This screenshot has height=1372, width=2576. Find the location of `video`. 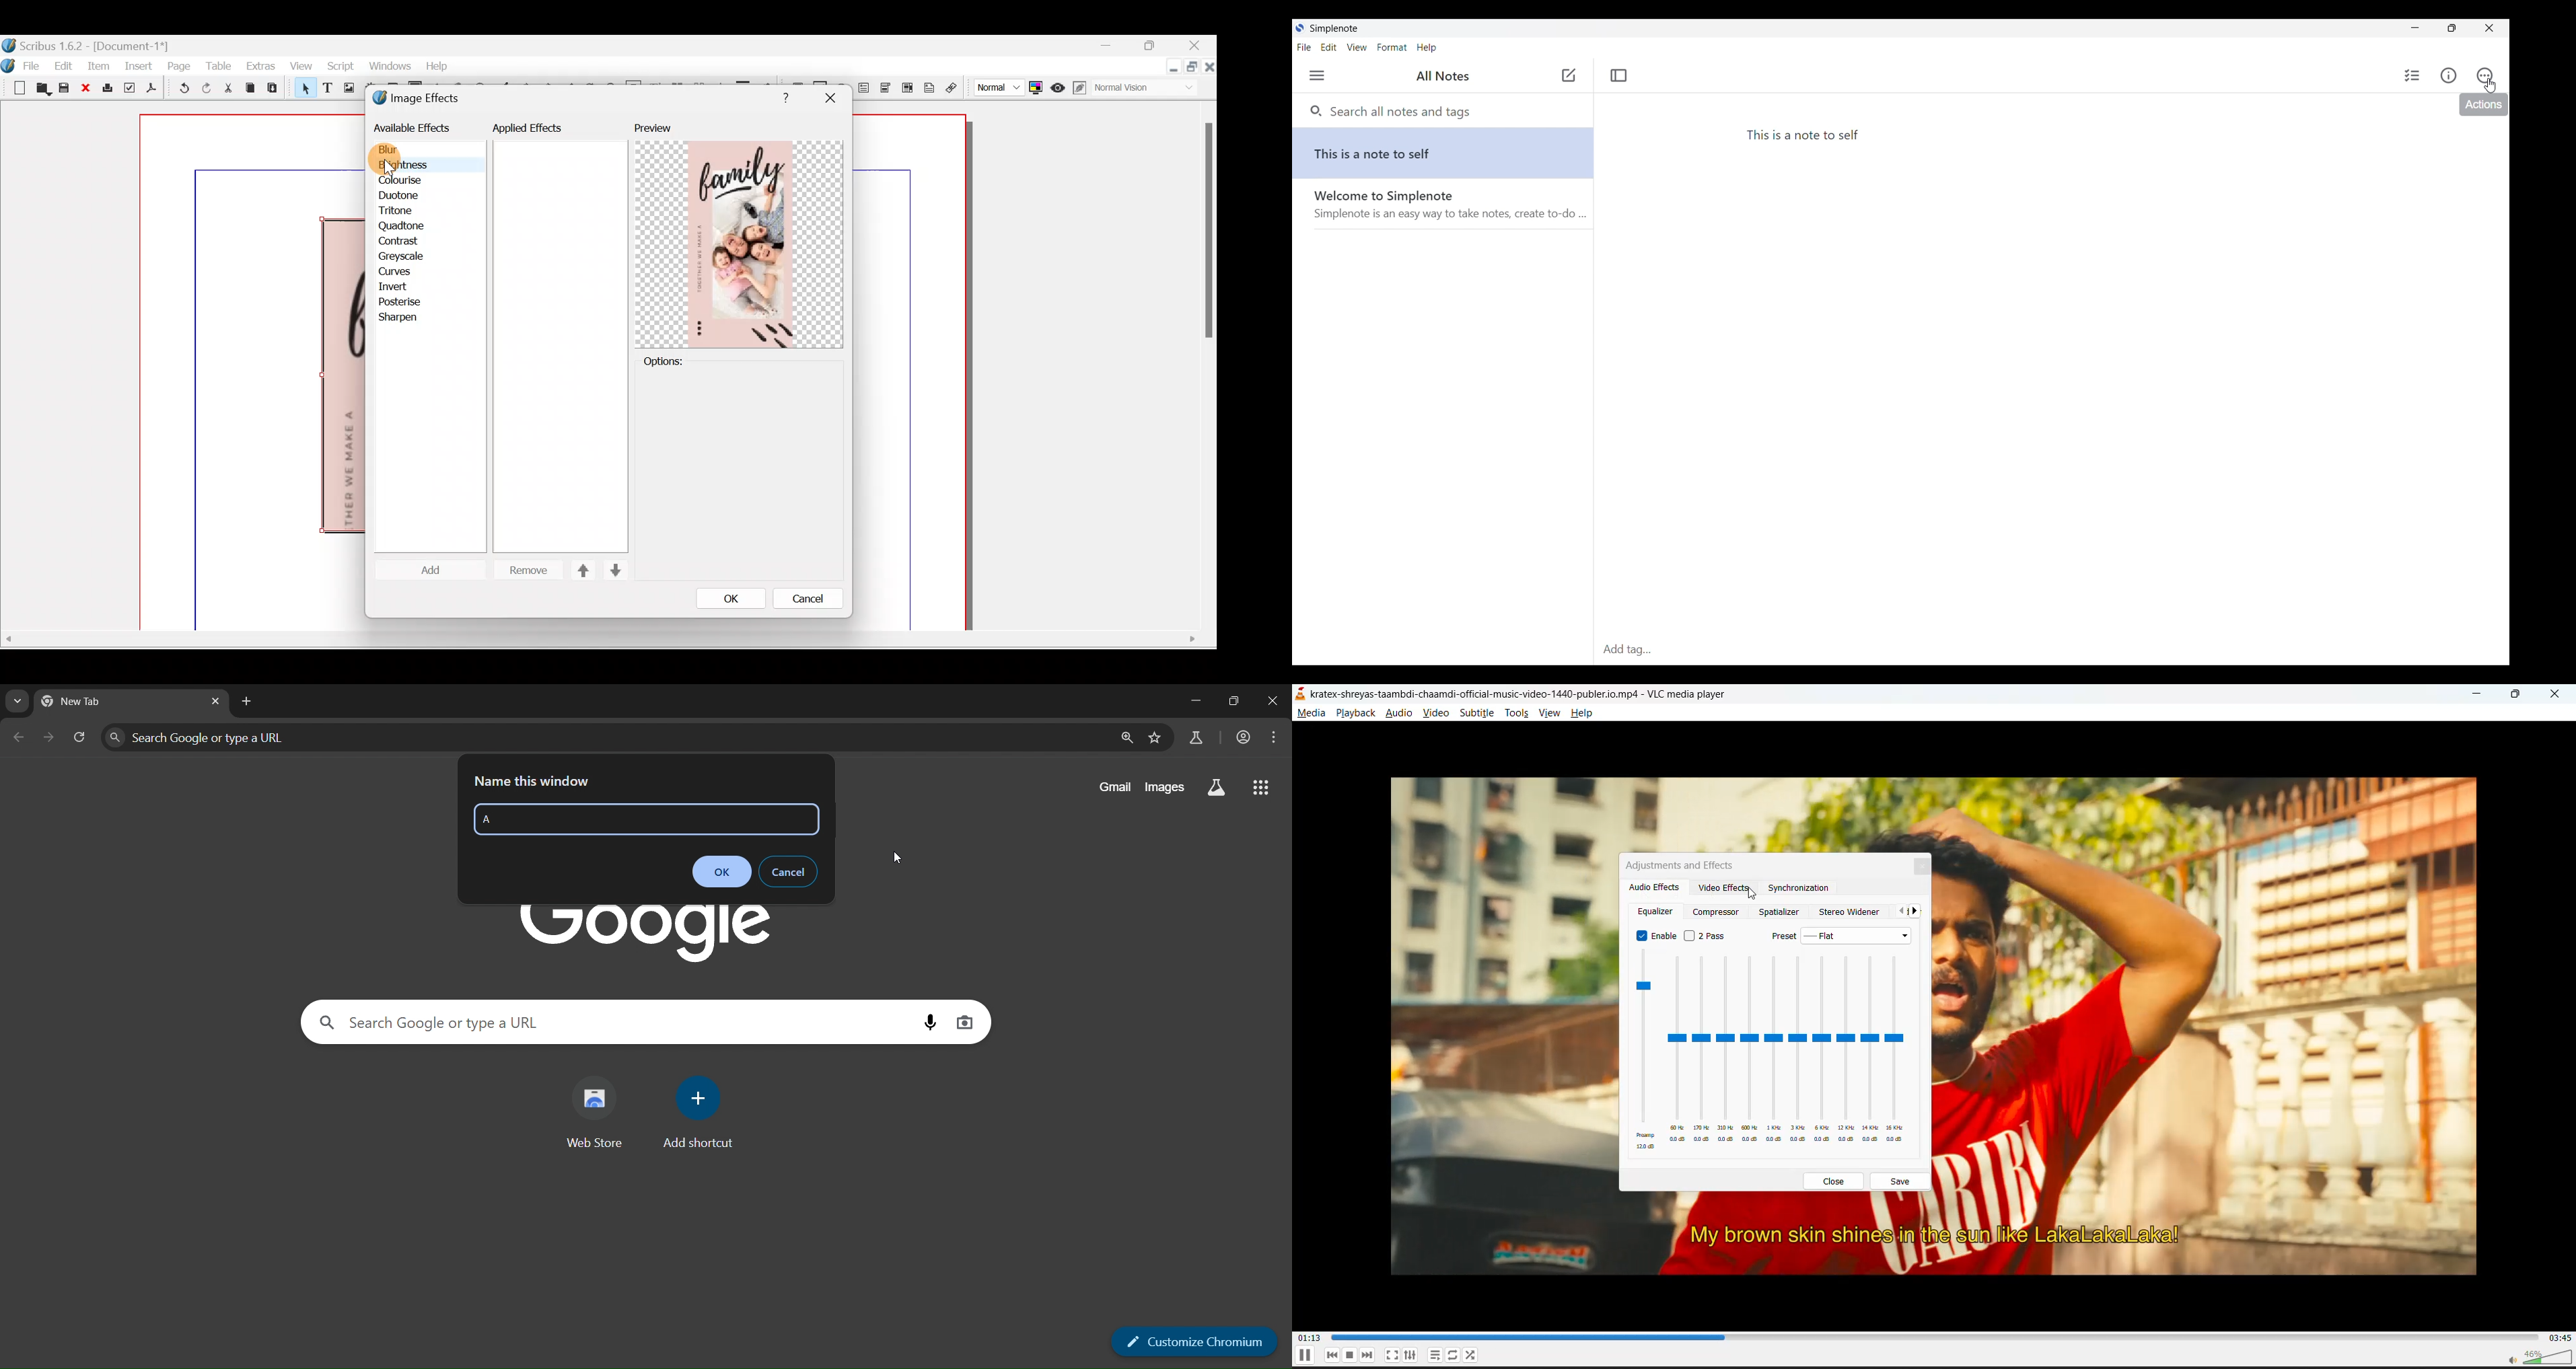

video is located at coordinates (1437, 713).